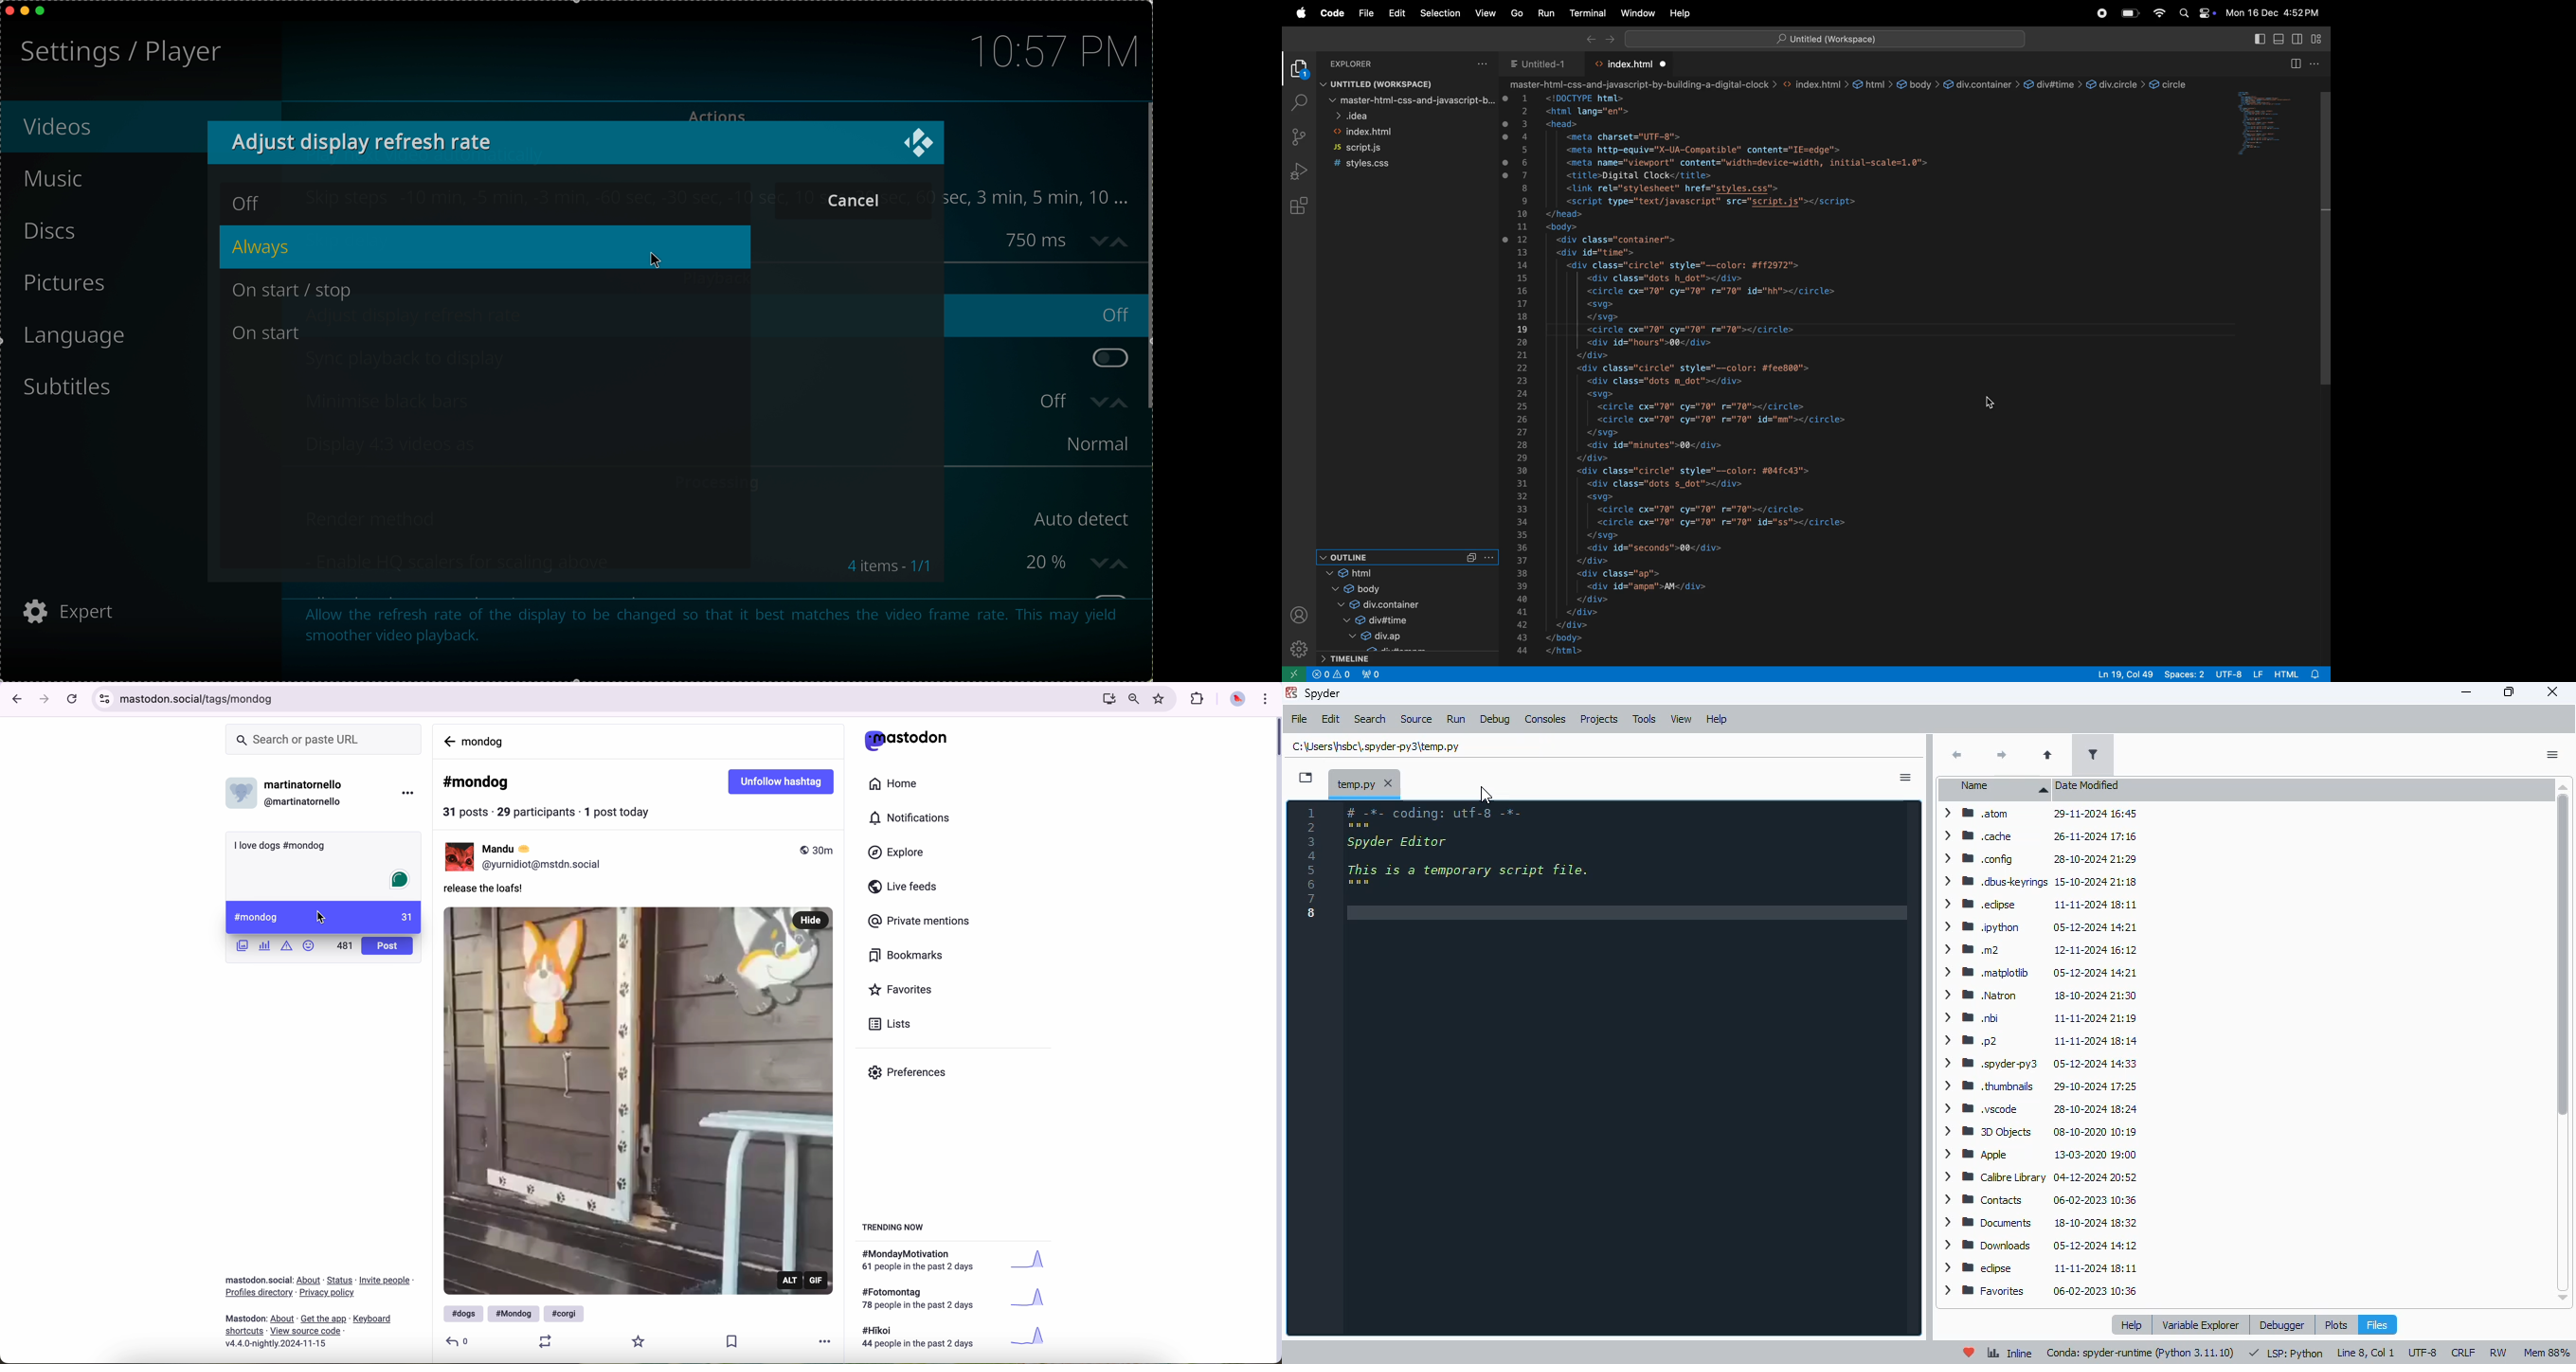 This screenshot has height=1372, width=2576. What do you see at coordinates (72, 700) in the screenshot?
I see `refresh the page` at bounding box center [72, 700].